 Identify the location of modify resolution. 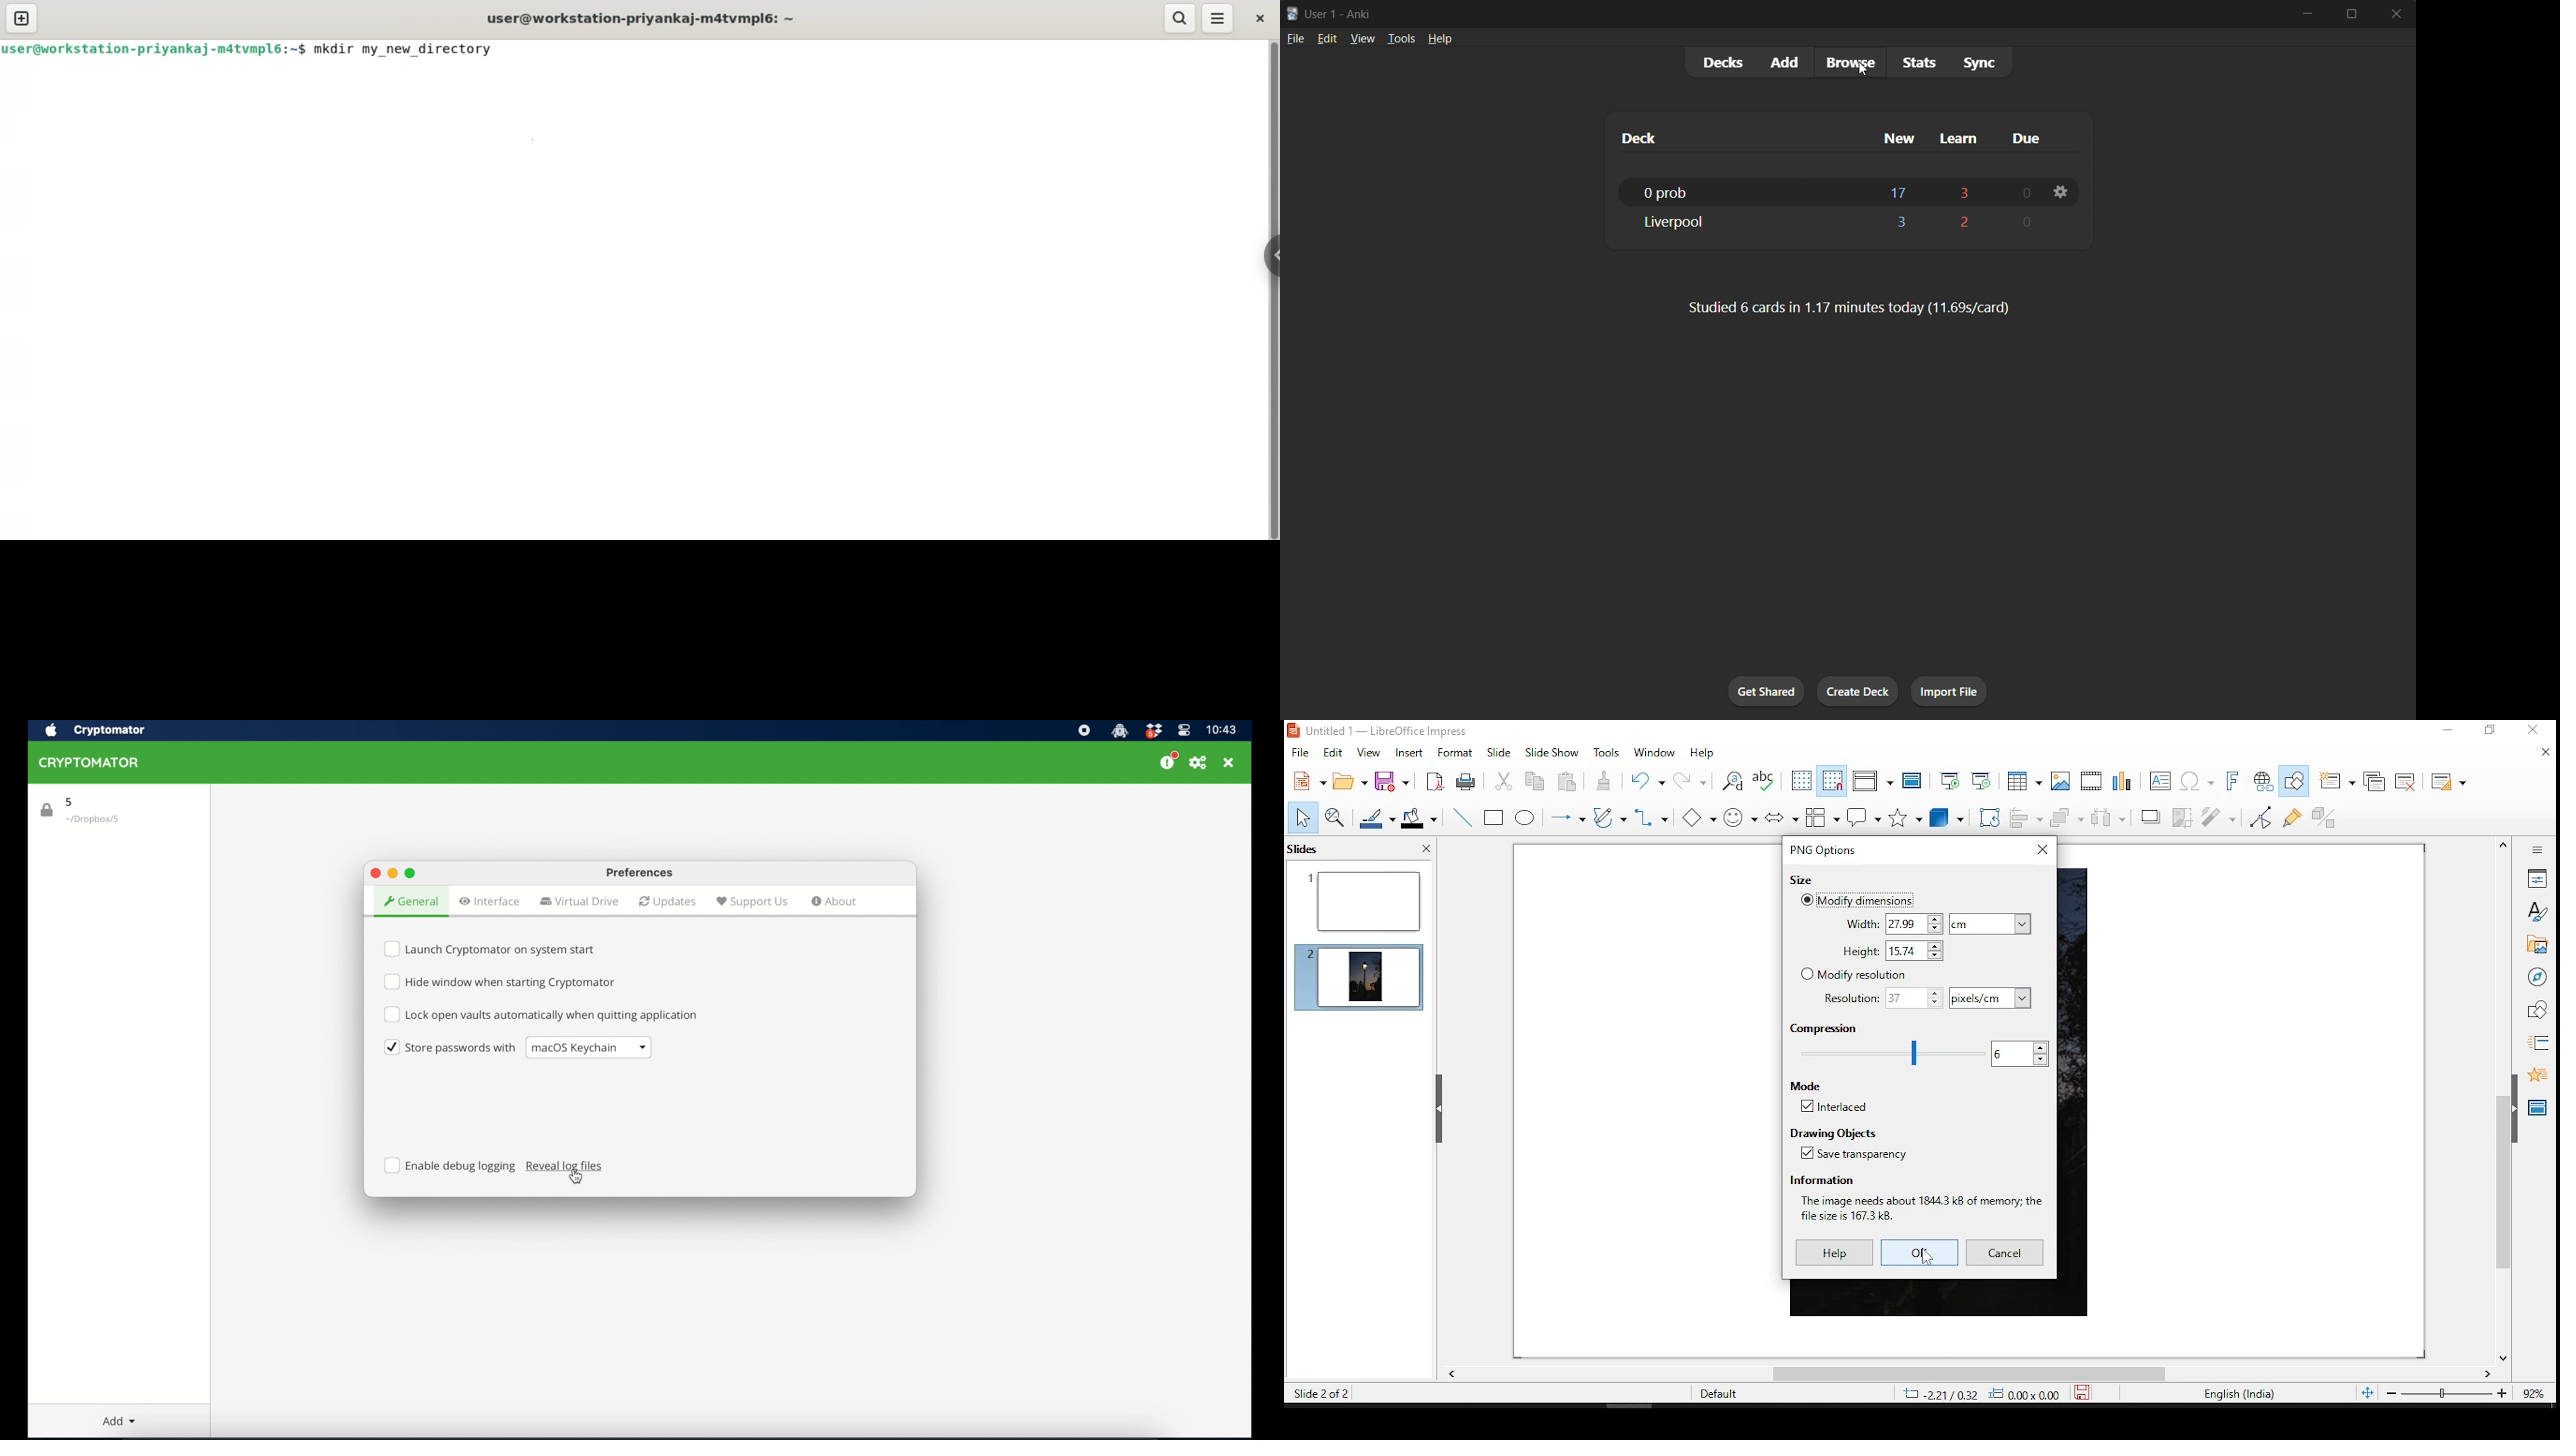
(1852, 975).